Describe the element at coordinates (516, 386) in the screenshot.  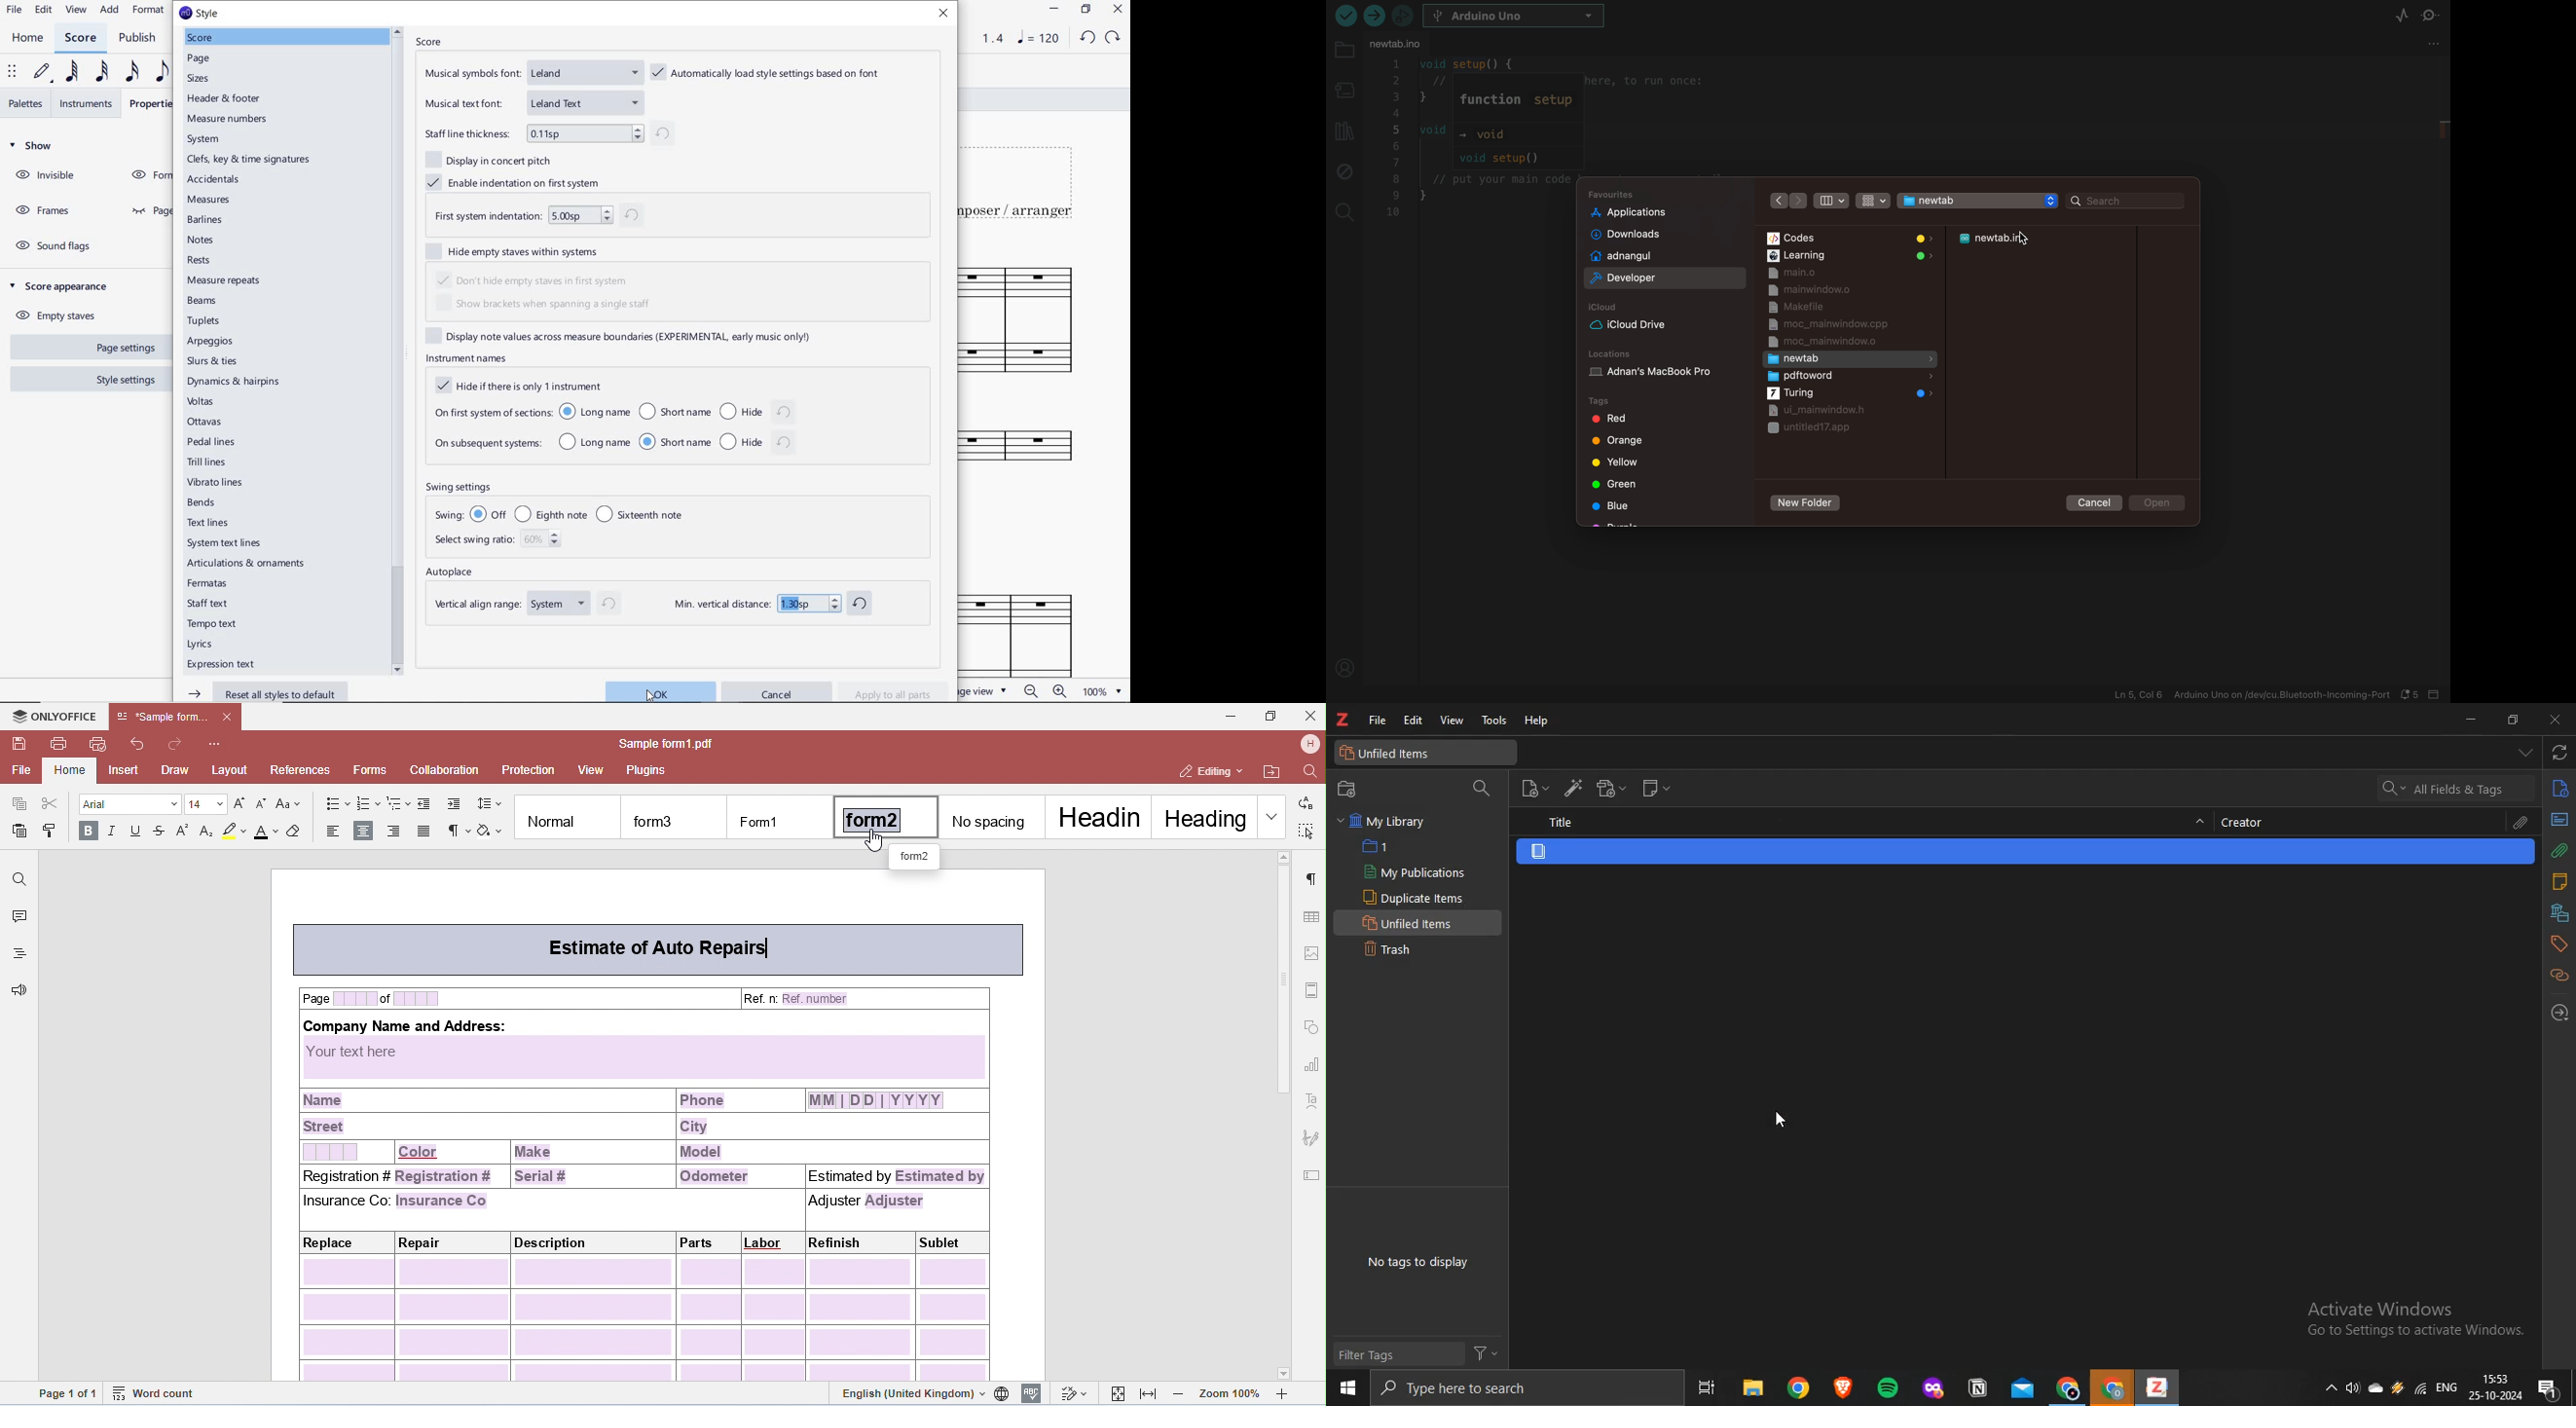
I see `HIDE IF THERE IS ONLY 1 INSTRUMENT` at that location.